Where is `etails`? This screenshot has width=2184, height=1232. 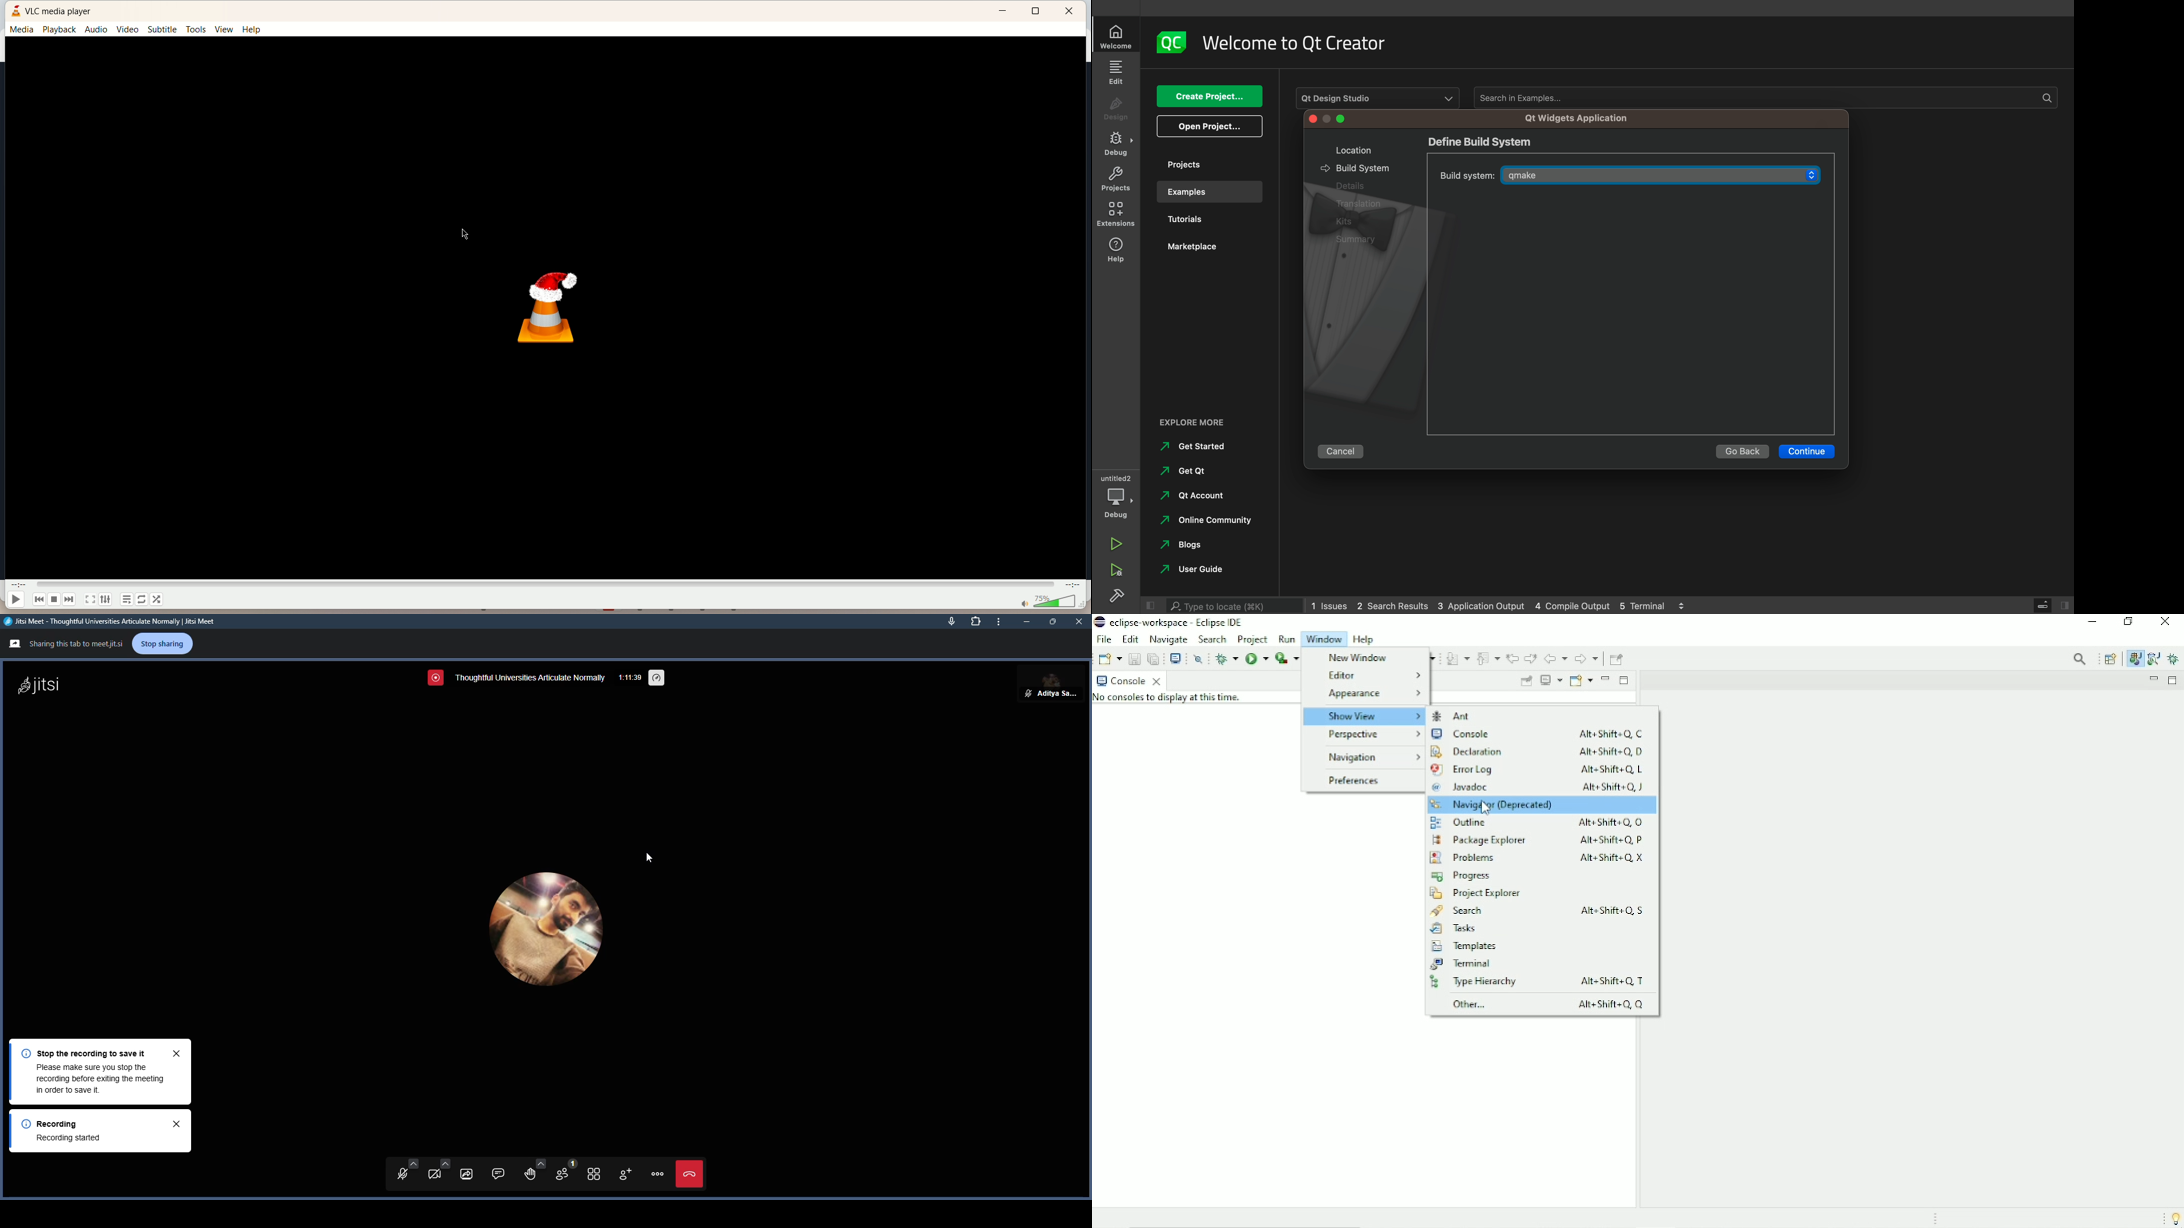 etails is located at coordinates (1347, 186).